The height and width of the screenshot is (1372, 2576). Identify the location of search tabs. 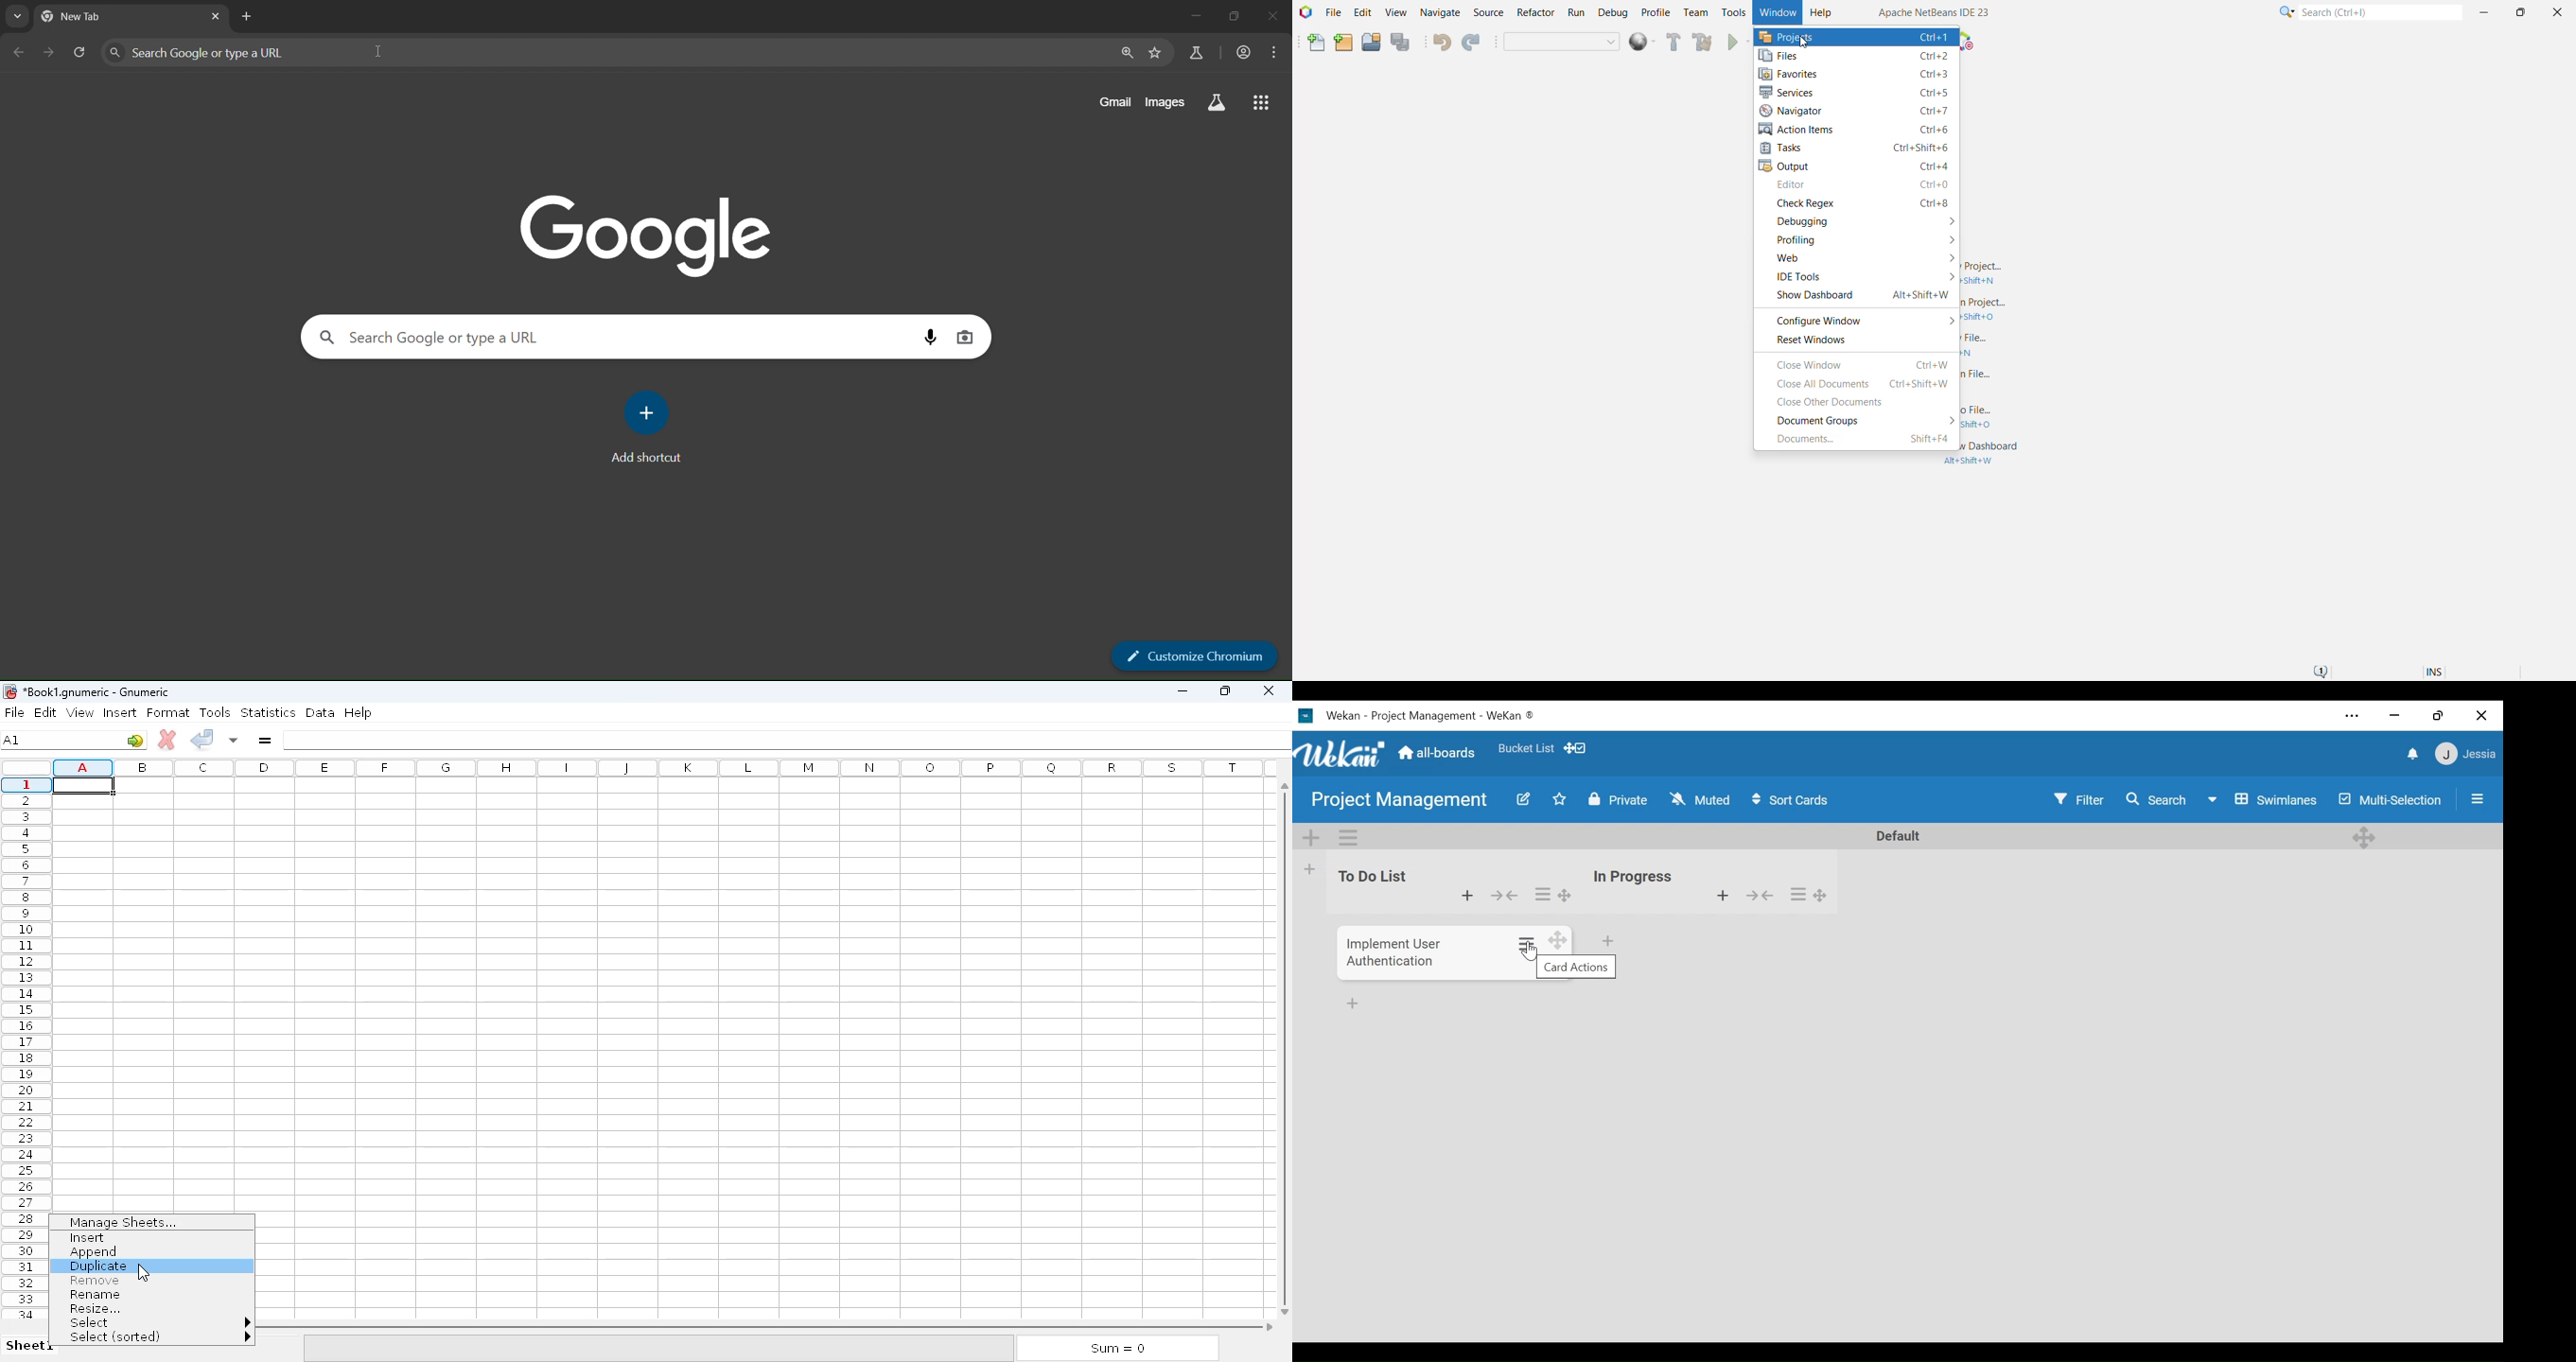
(17, 15).